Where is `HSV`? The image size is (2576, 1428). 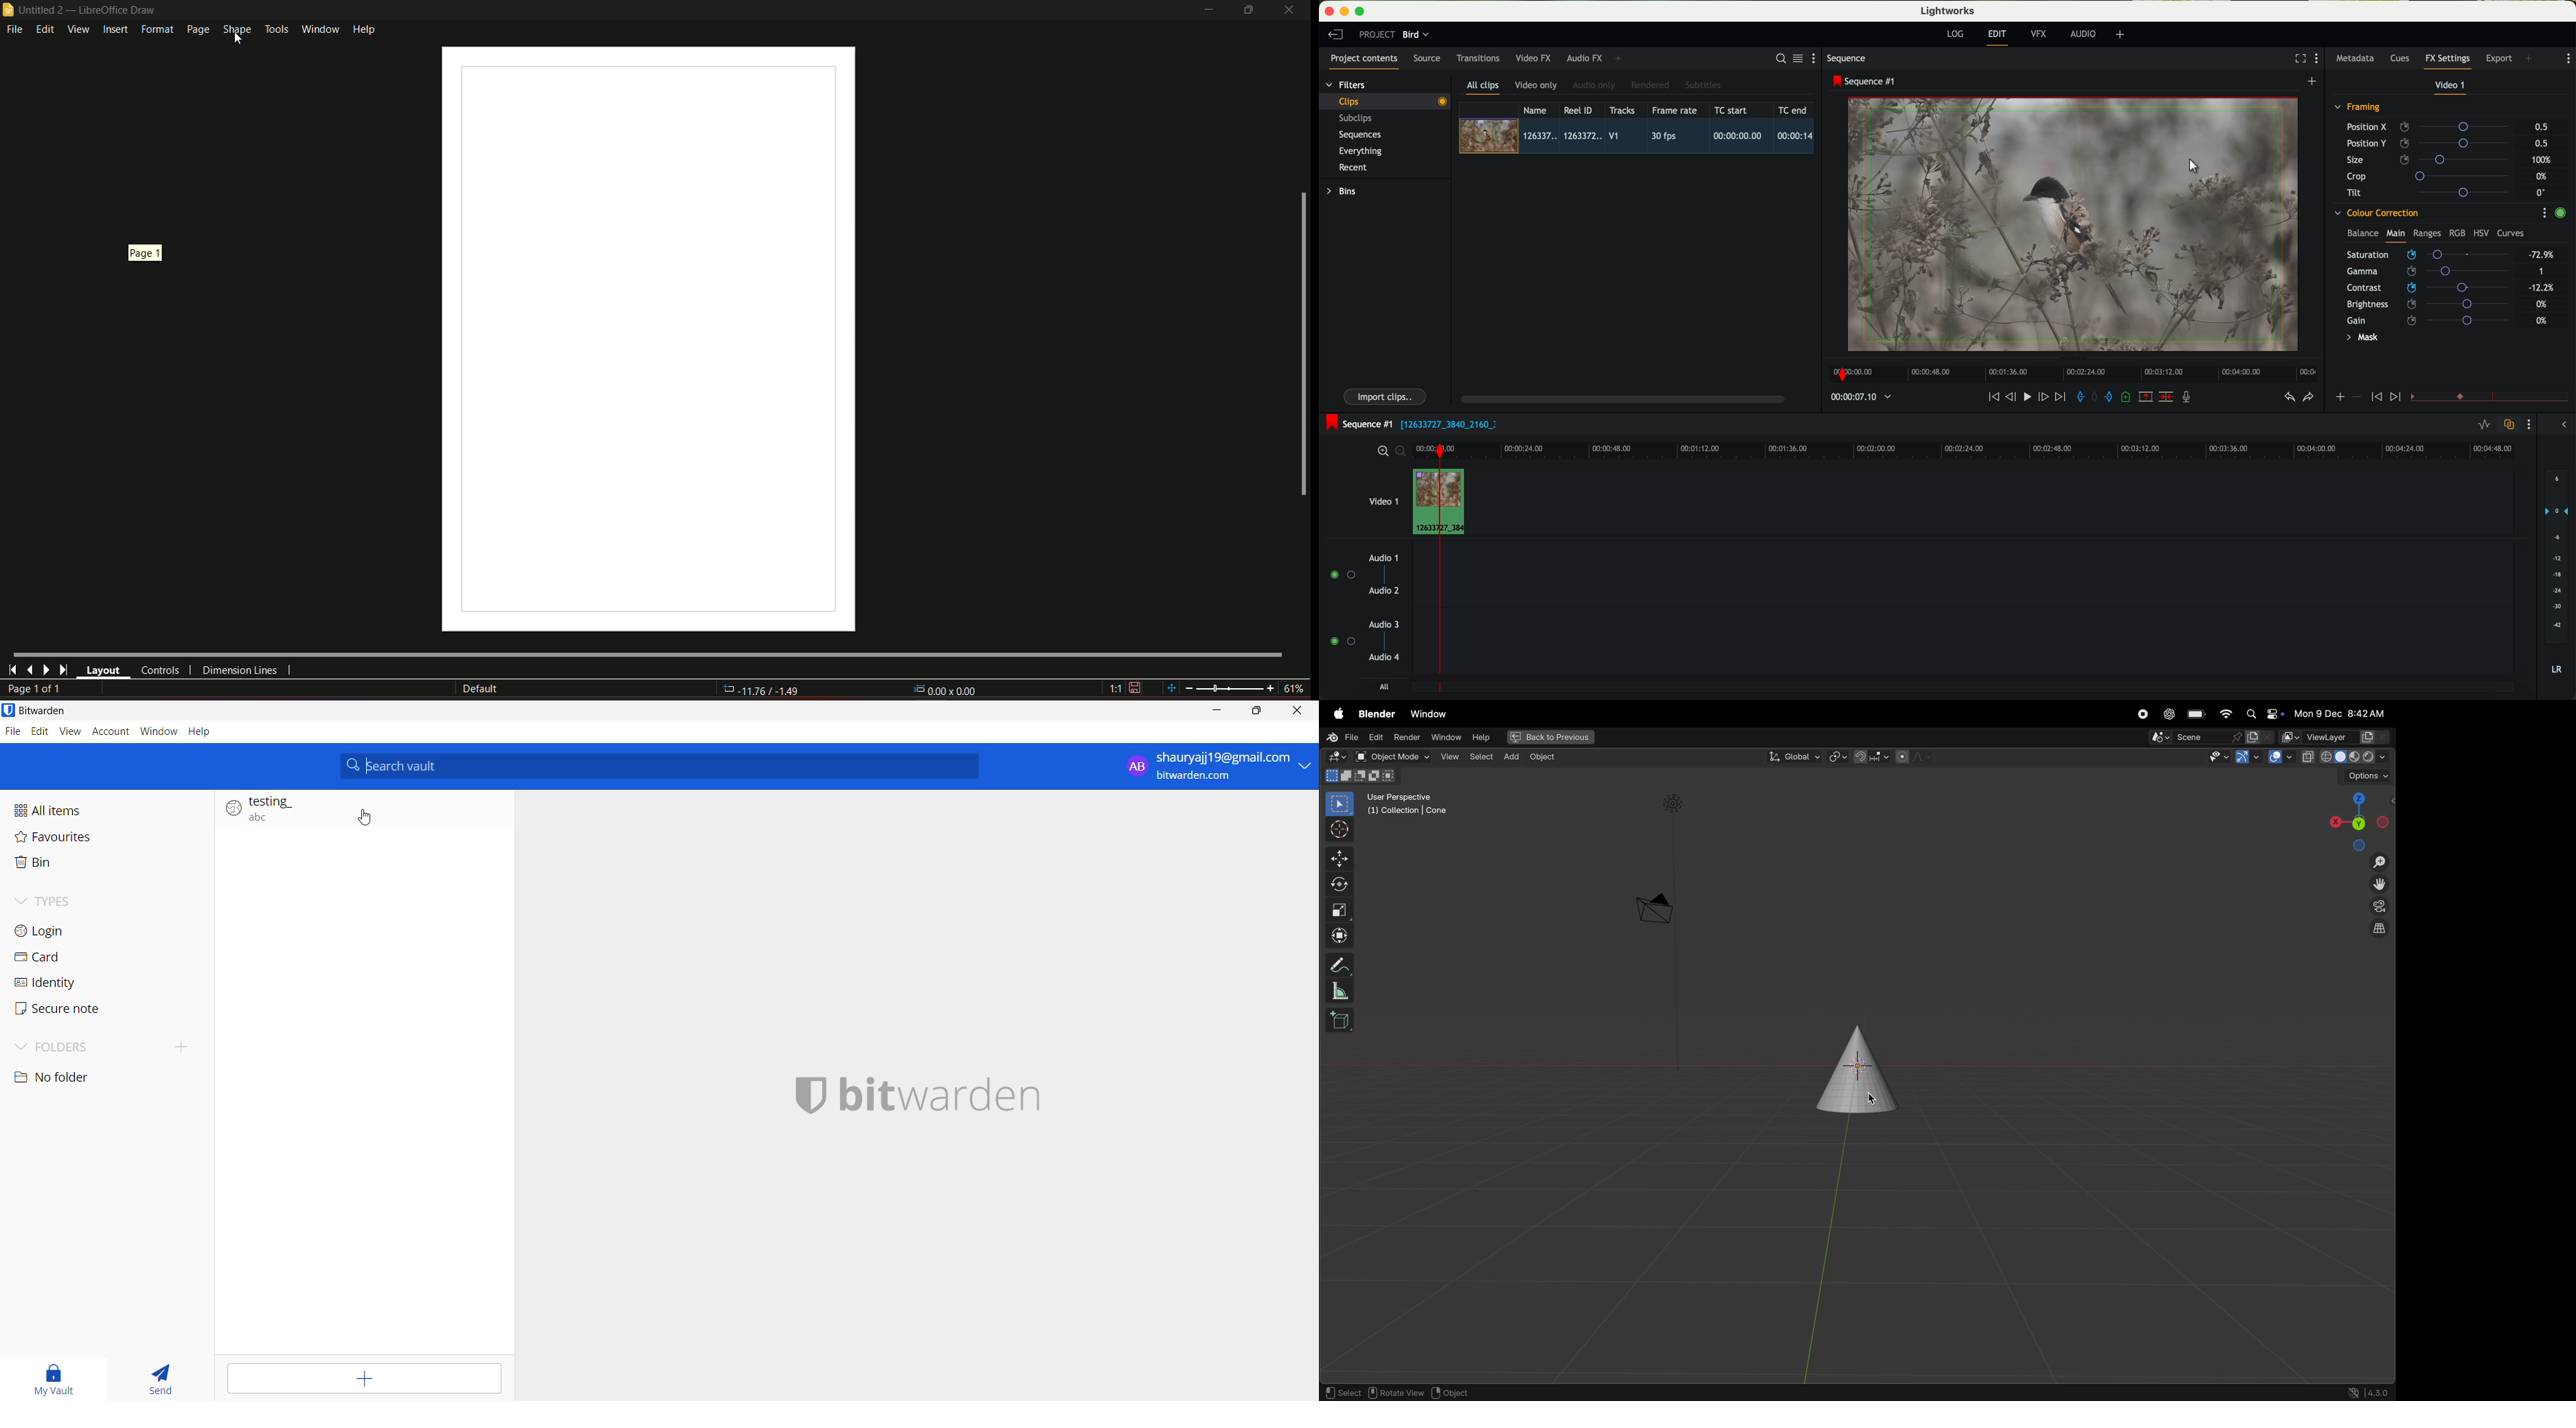
HSV is located at coordinates (2481, 233).